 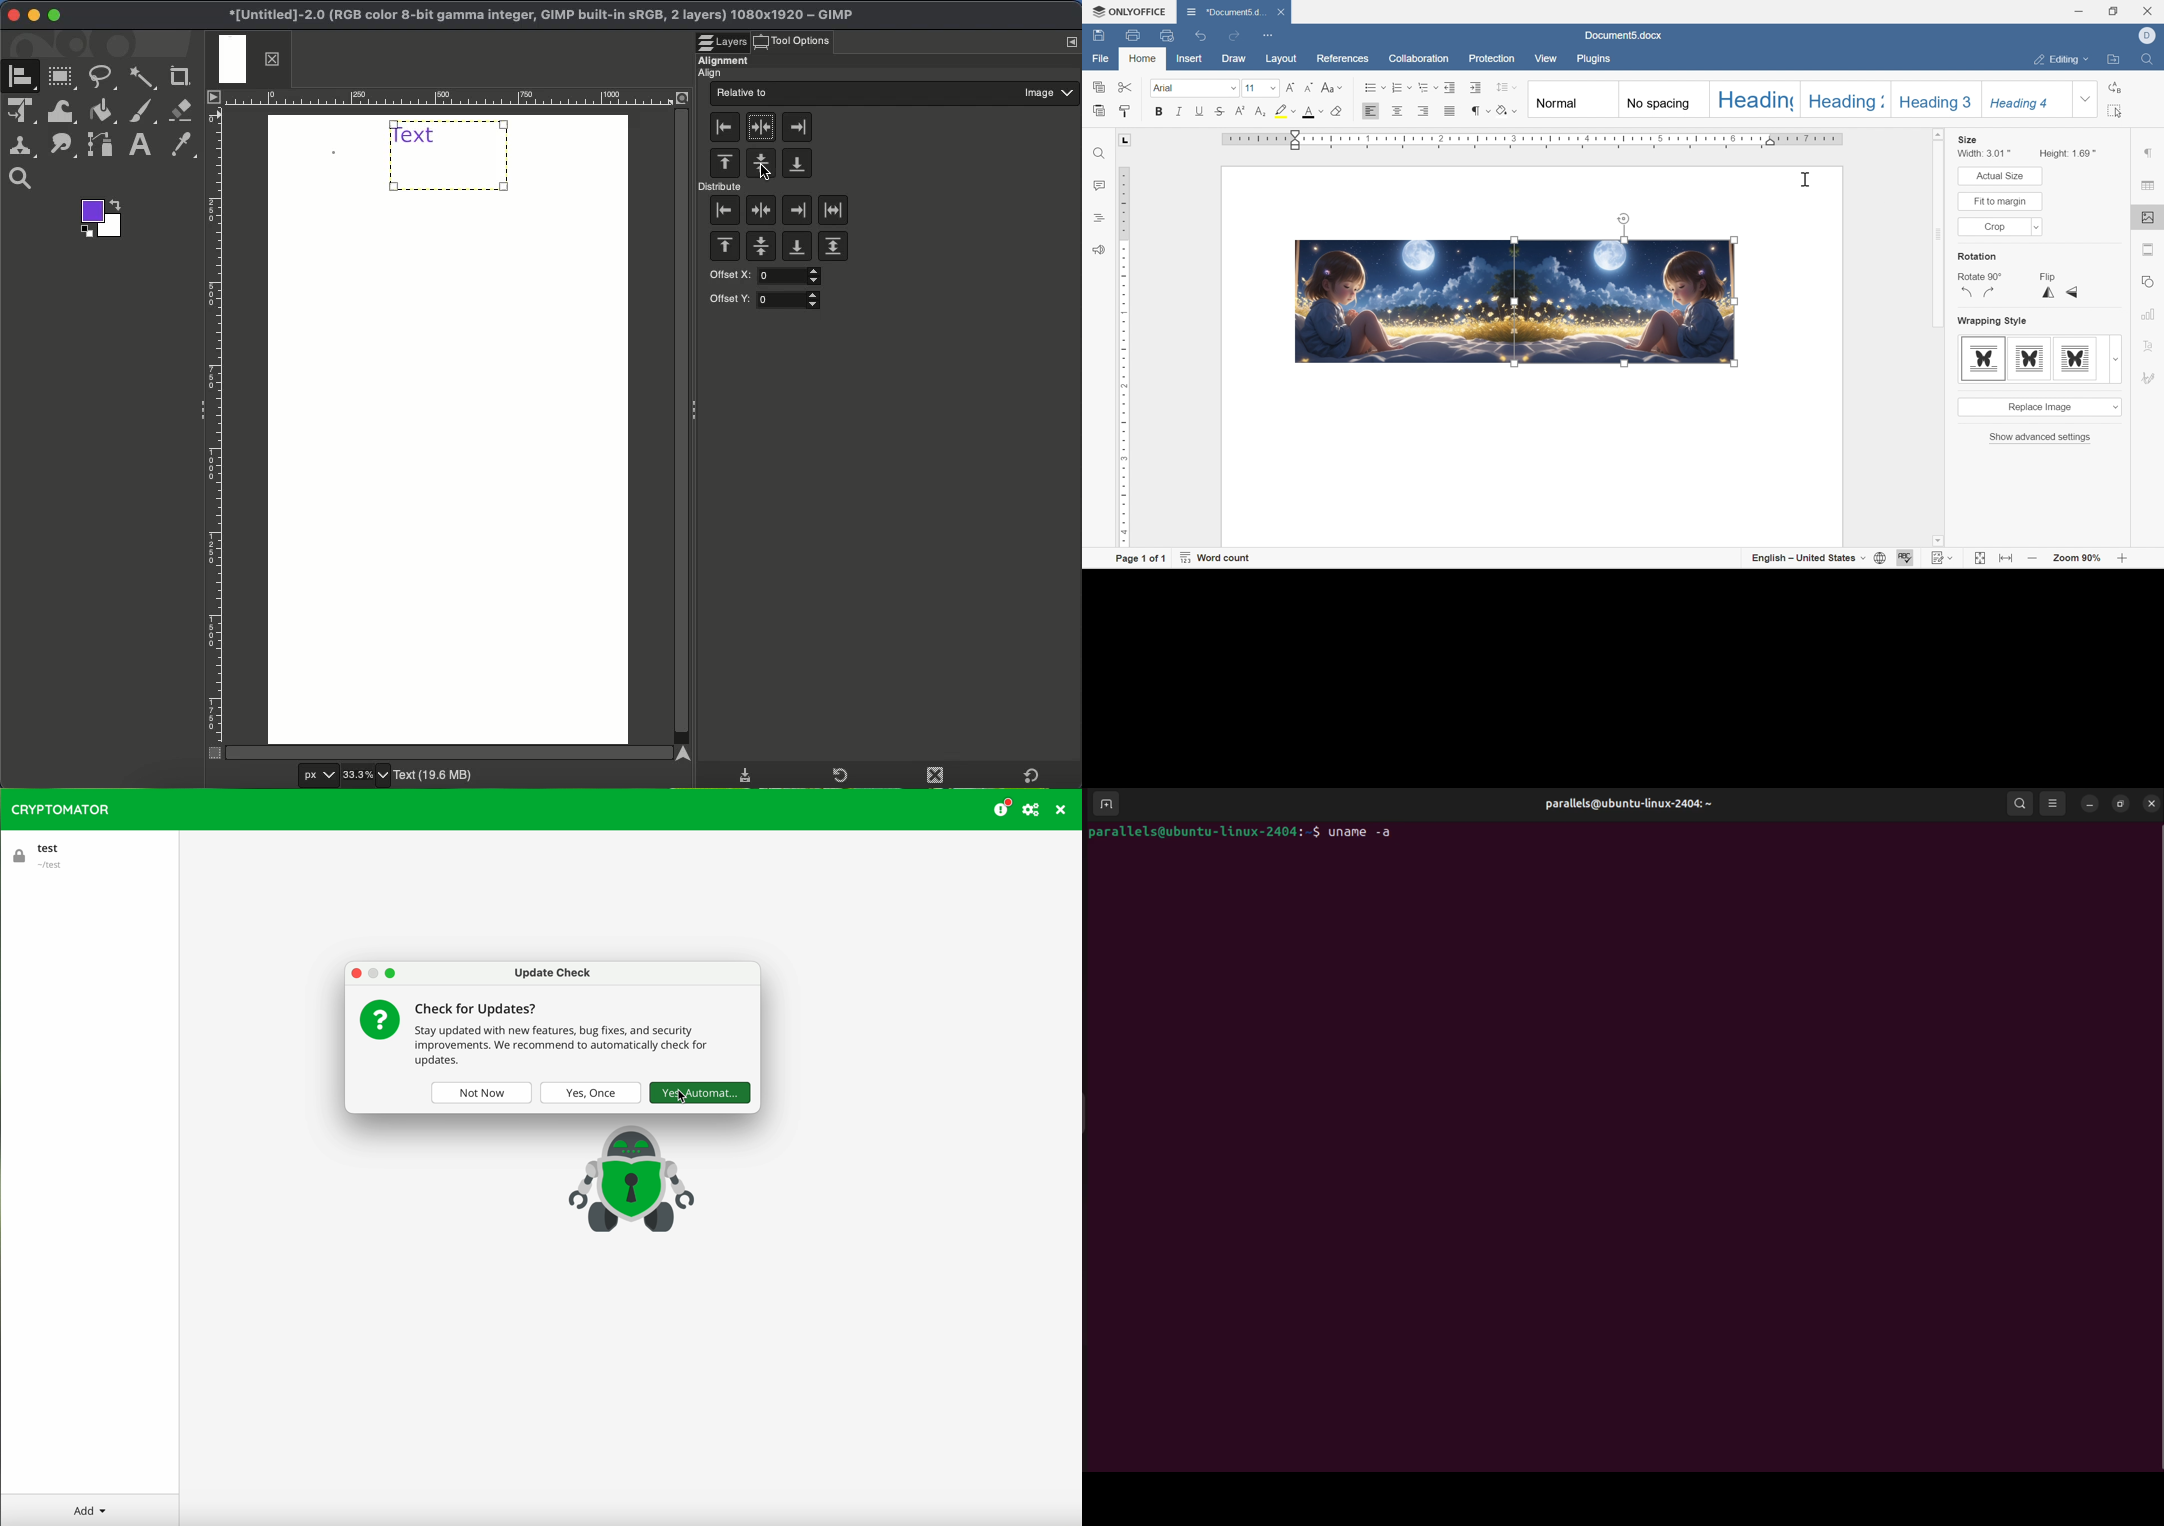 I want to click on bullets, so click(x=1375, y=86).